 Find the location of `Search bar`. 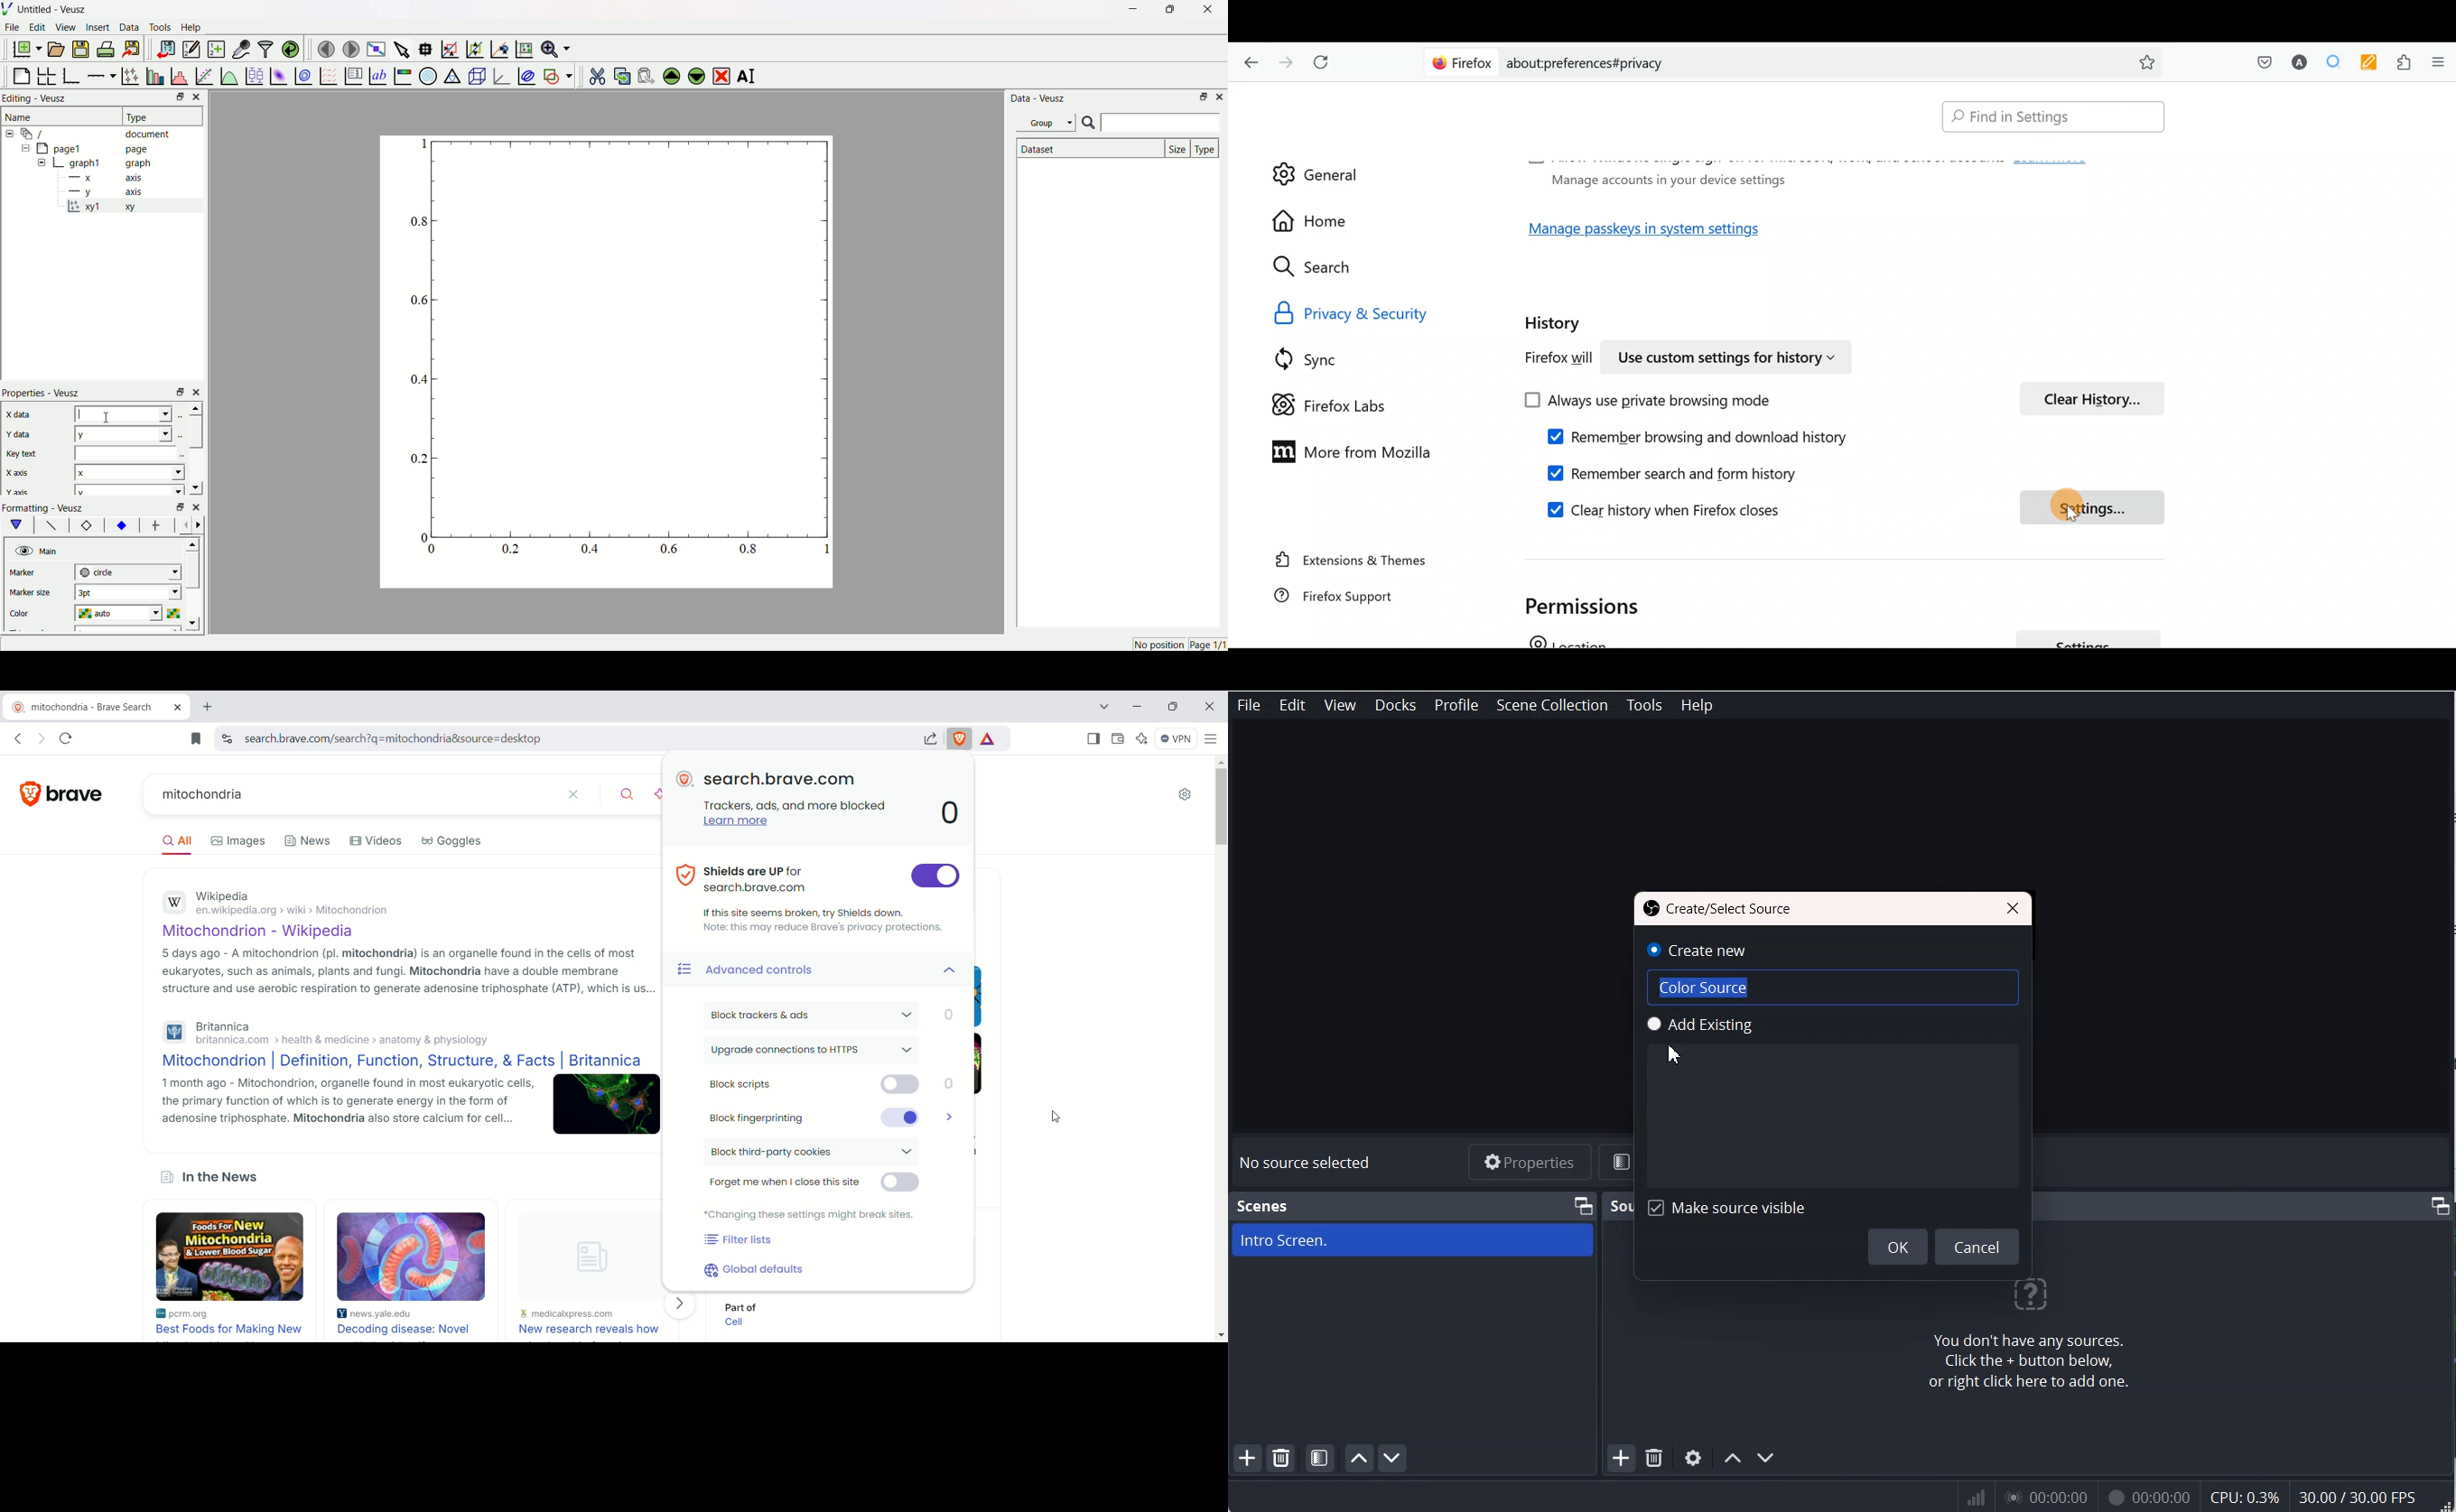

Search bar is located at coordinates (2047, 118).